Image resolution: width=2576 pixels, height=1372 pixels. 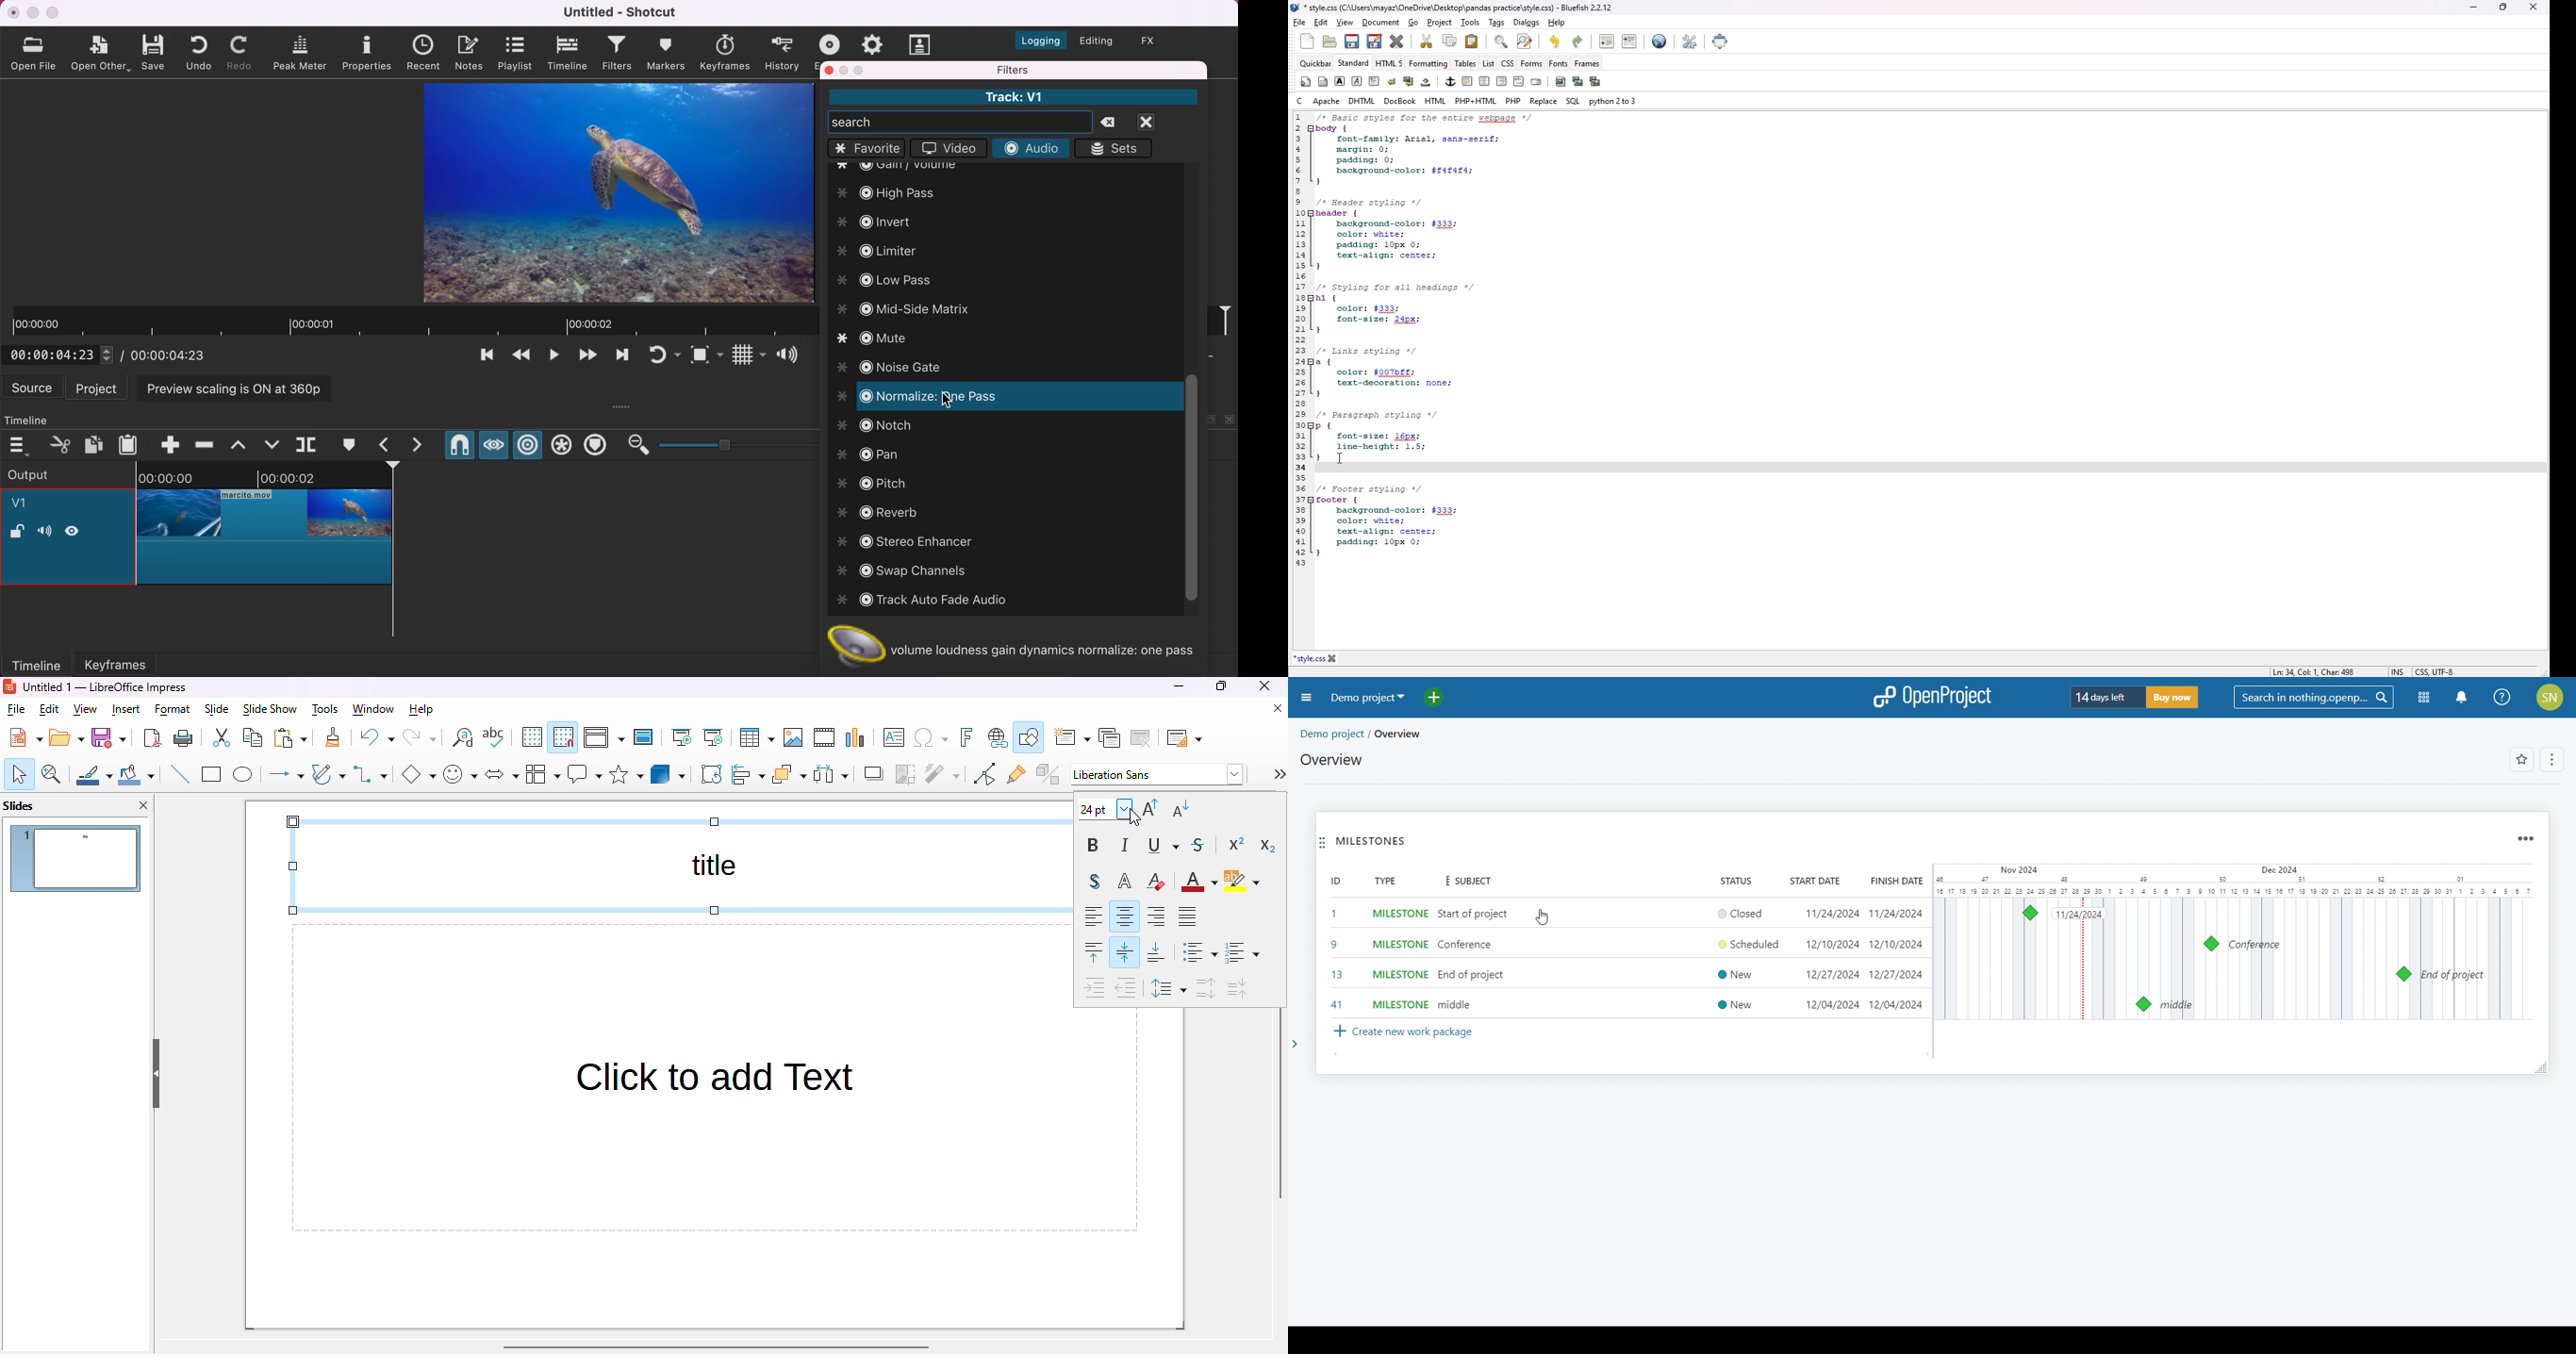 I want to click on open other, so click(x=101, y=54).